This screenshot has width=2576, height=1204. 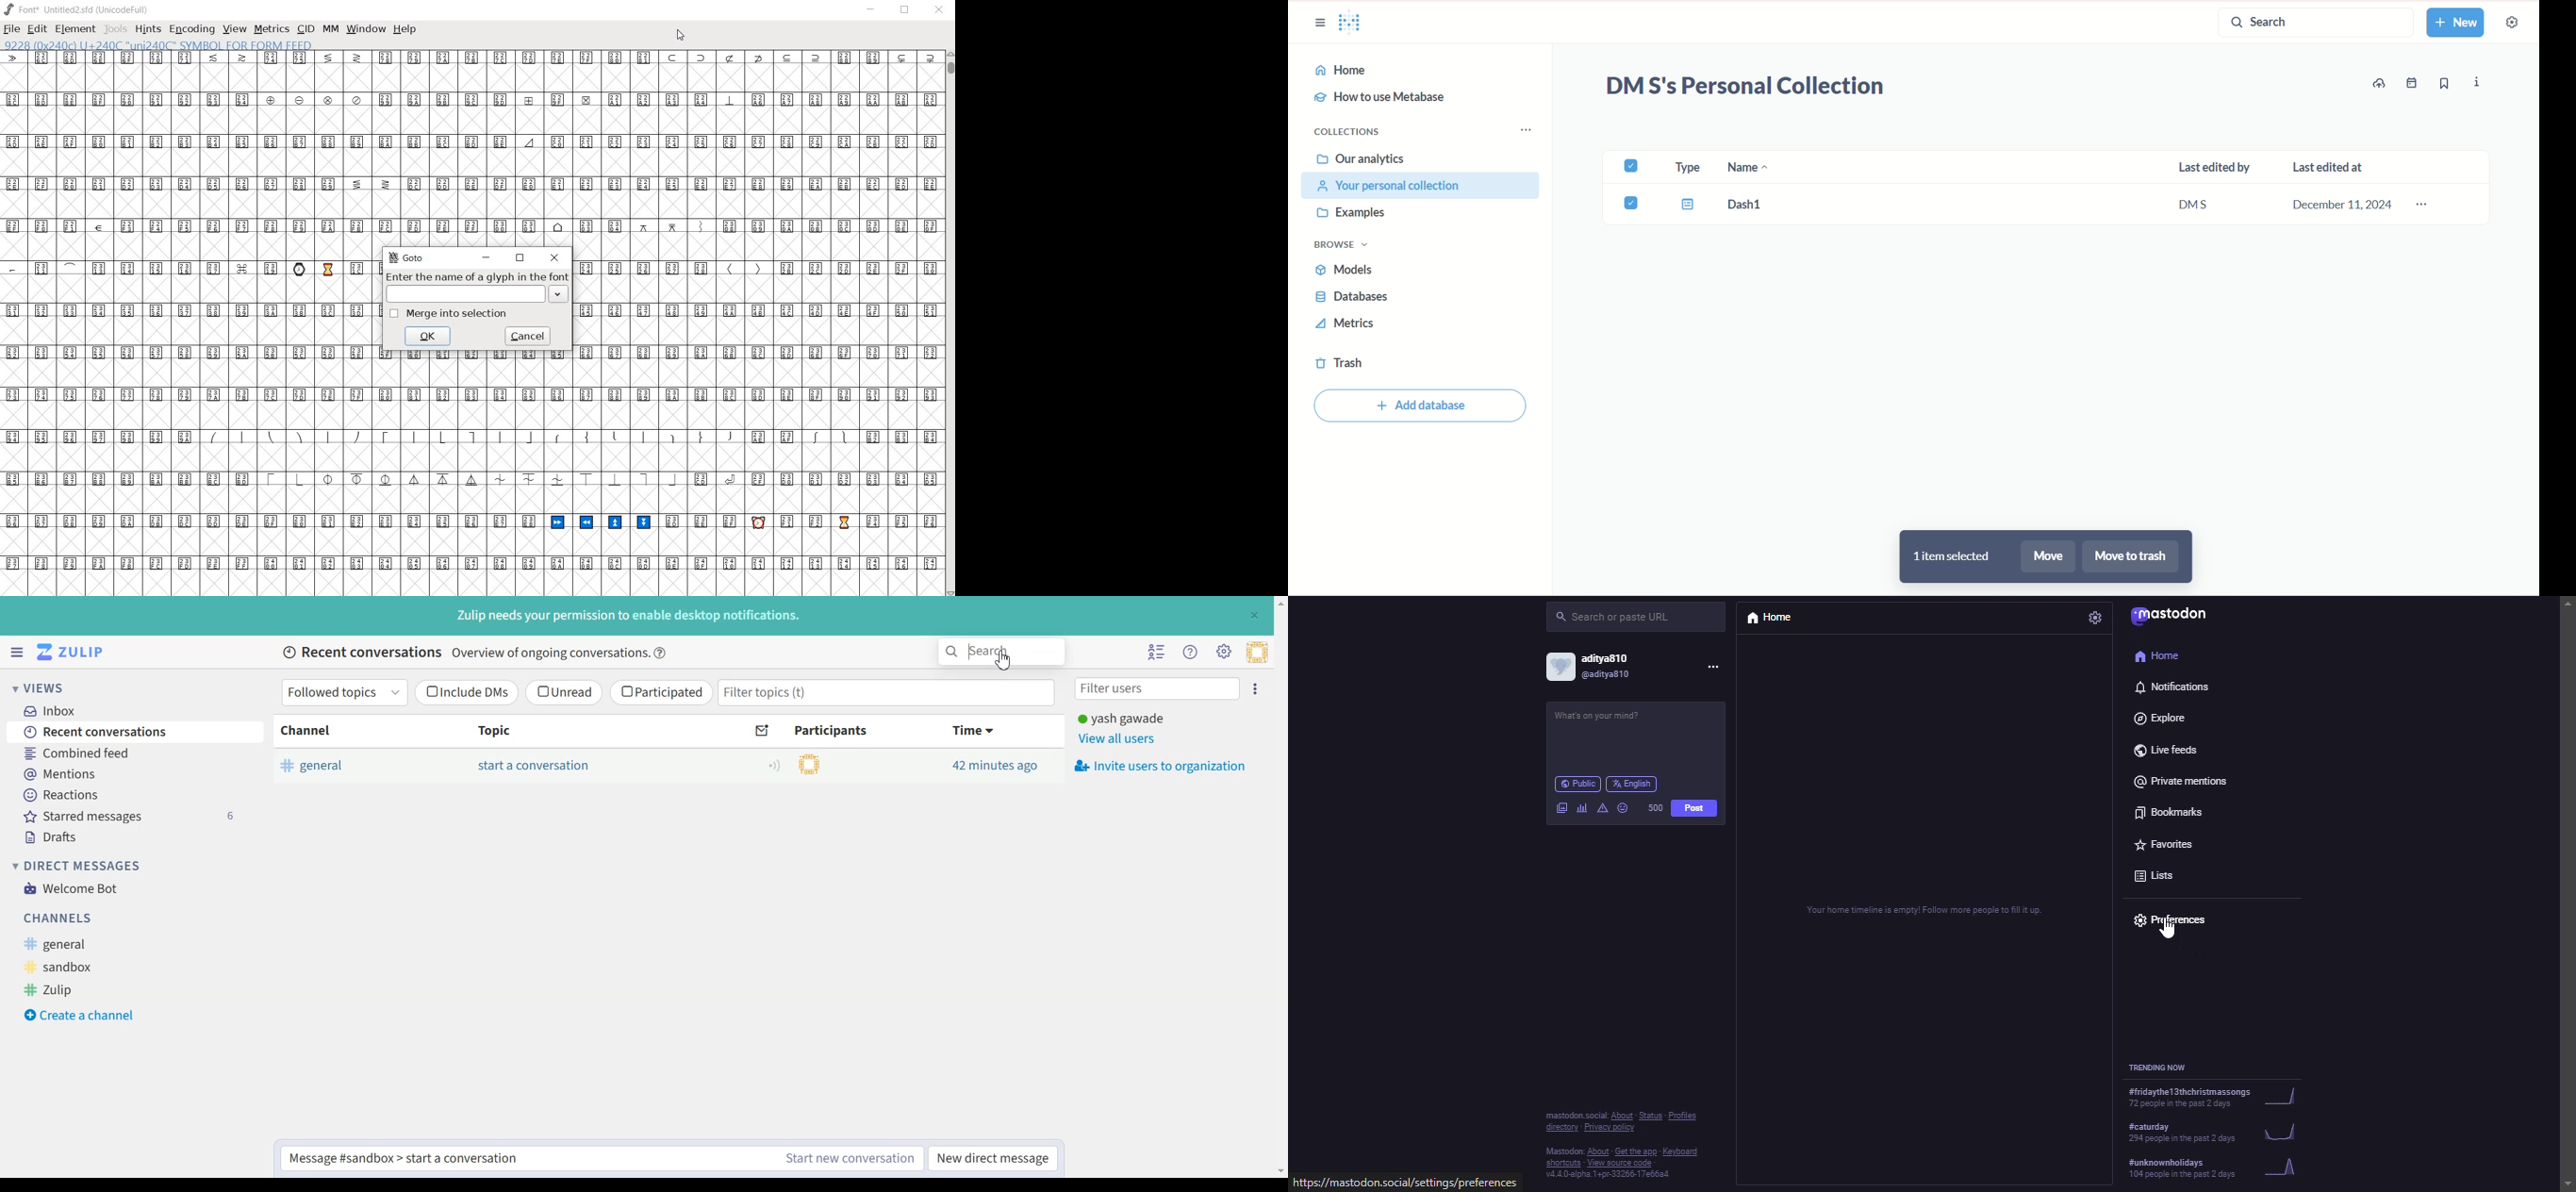 I want to click on private mentions, so click(x=2184, y=783).